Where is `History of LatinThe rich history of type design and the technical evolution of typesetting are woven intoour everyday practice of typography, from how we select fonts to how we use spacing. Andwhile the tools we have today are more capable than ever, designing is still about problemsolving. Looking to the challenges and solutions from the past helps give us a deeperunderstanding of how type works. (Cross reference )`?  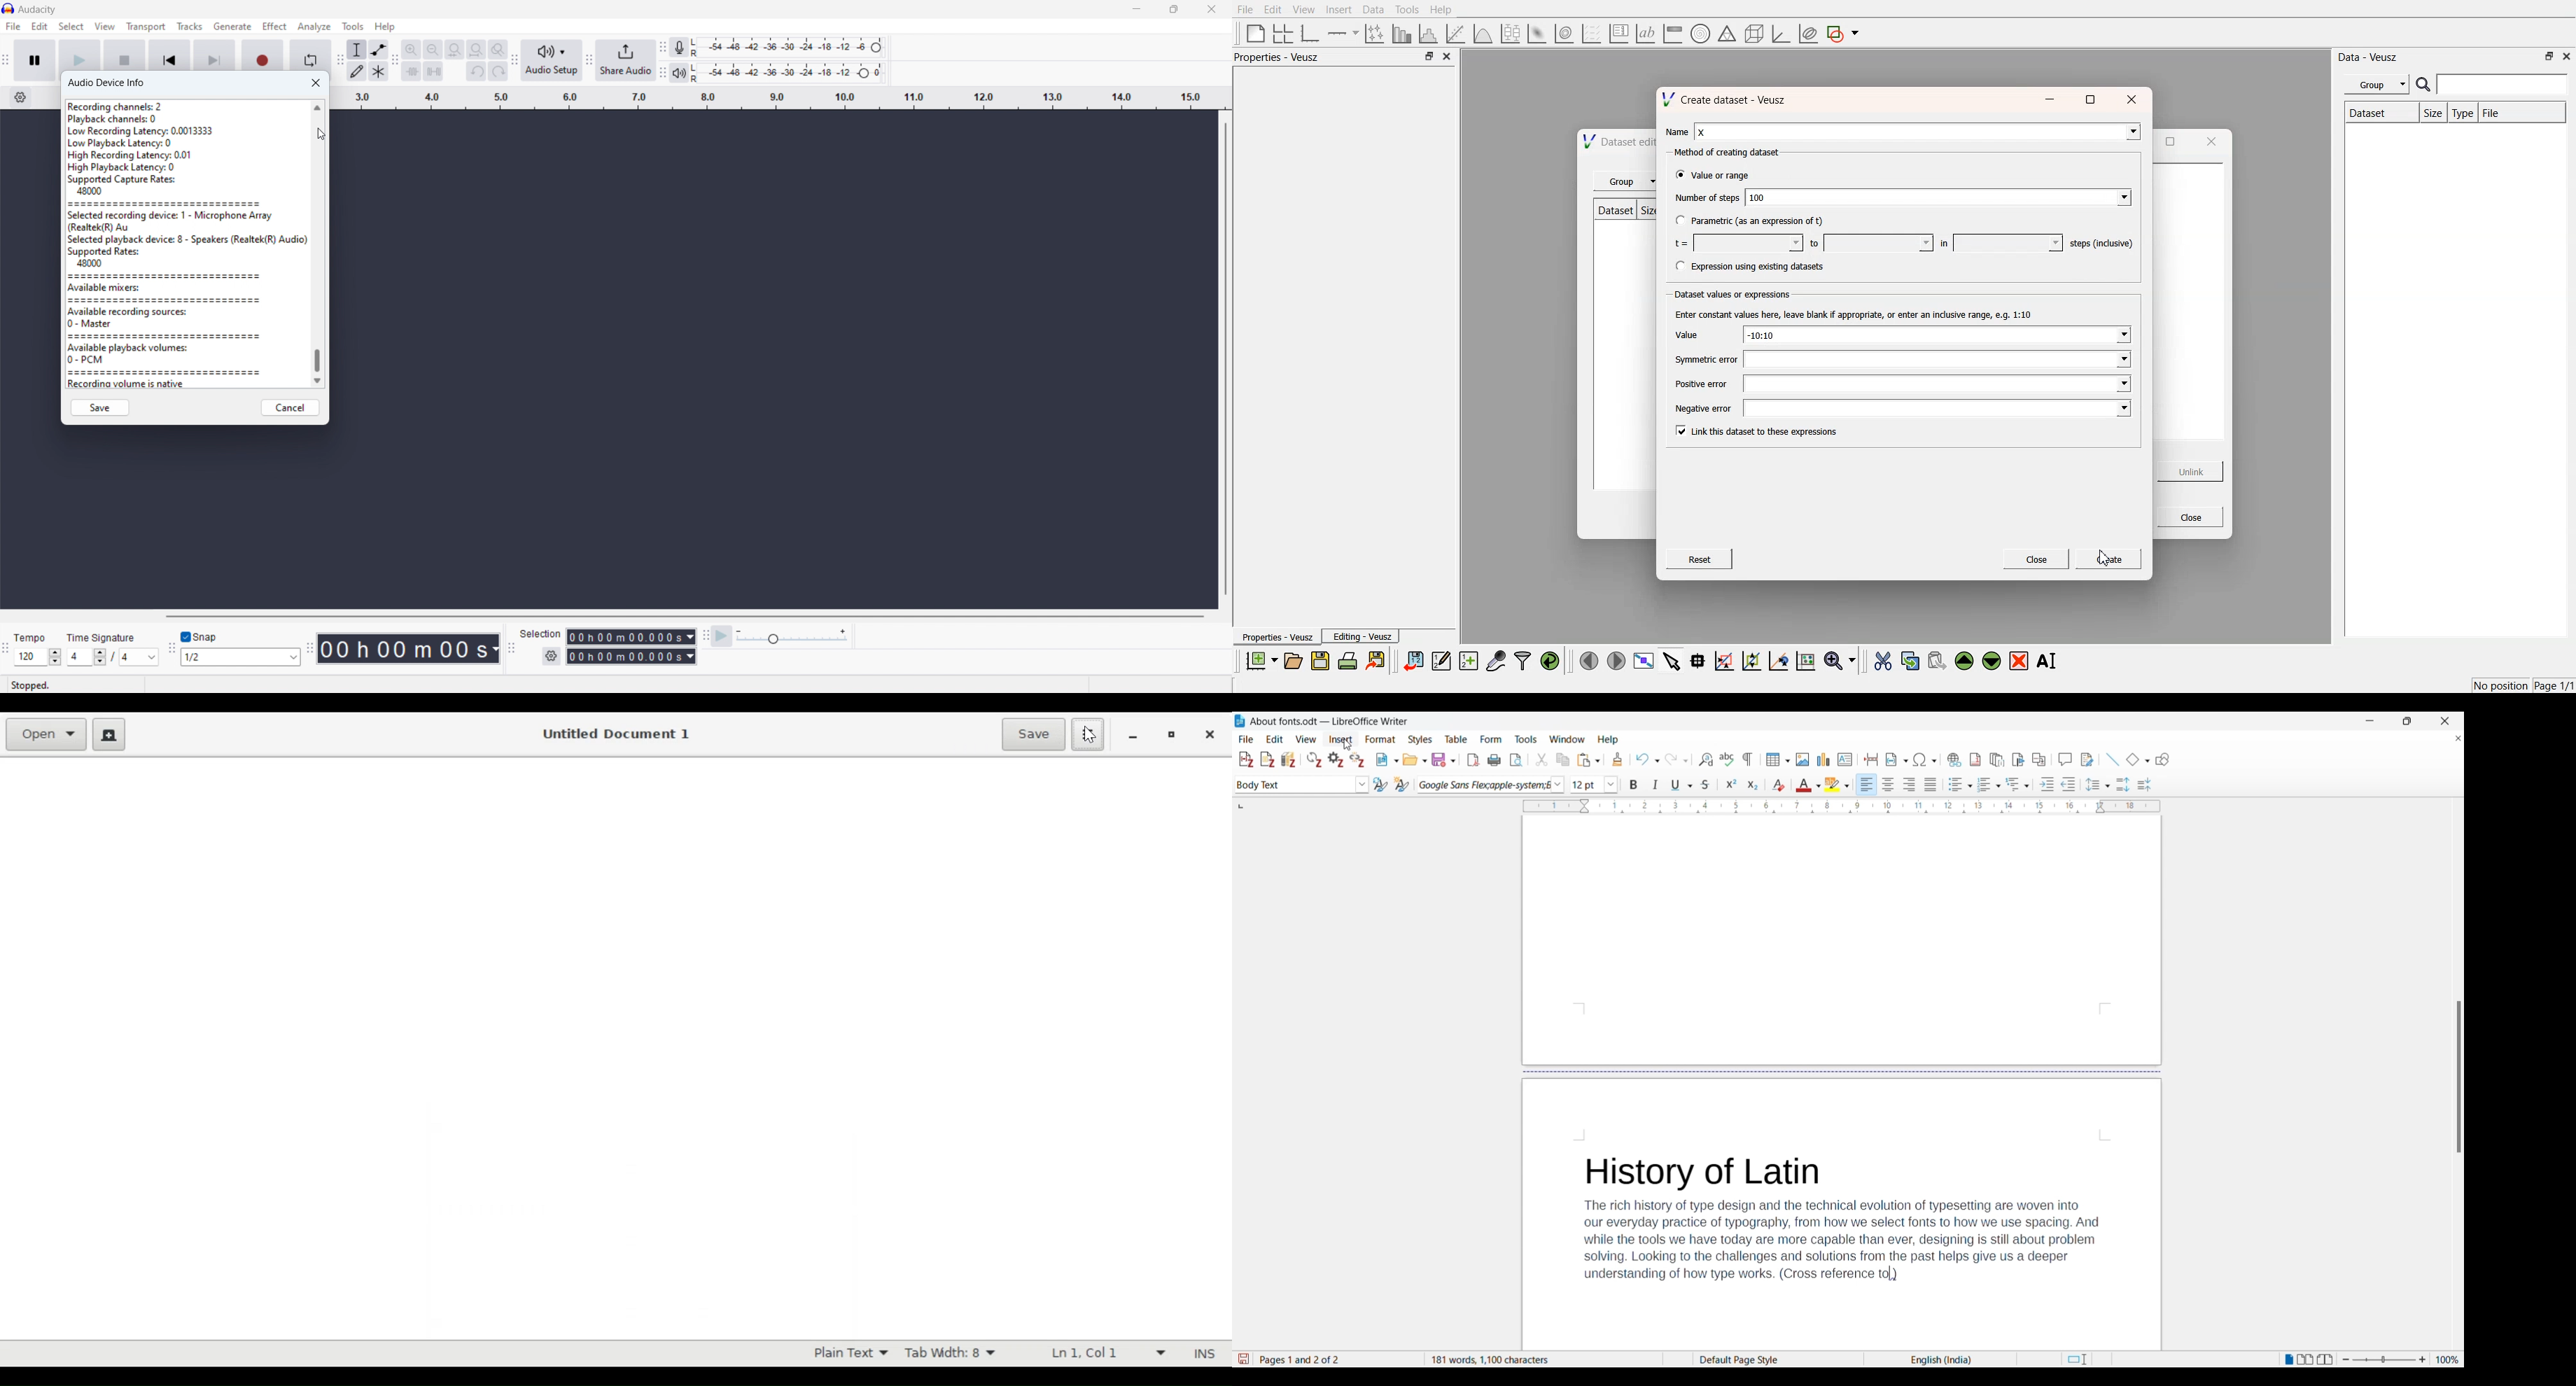 History of LatinThe rich history of type design and the technical evolution of typesetting are woven intoour everyday practice of typography, from how we select fonts to how we use spacing. Andwhile the tools we have today are more capable than ever, designing is still about problemsolving. Looking to the challenges and solutions from the past helps give us a deeperunderstanding of how type works. (Cross reference ) is located at coordinates (1843, 1224).